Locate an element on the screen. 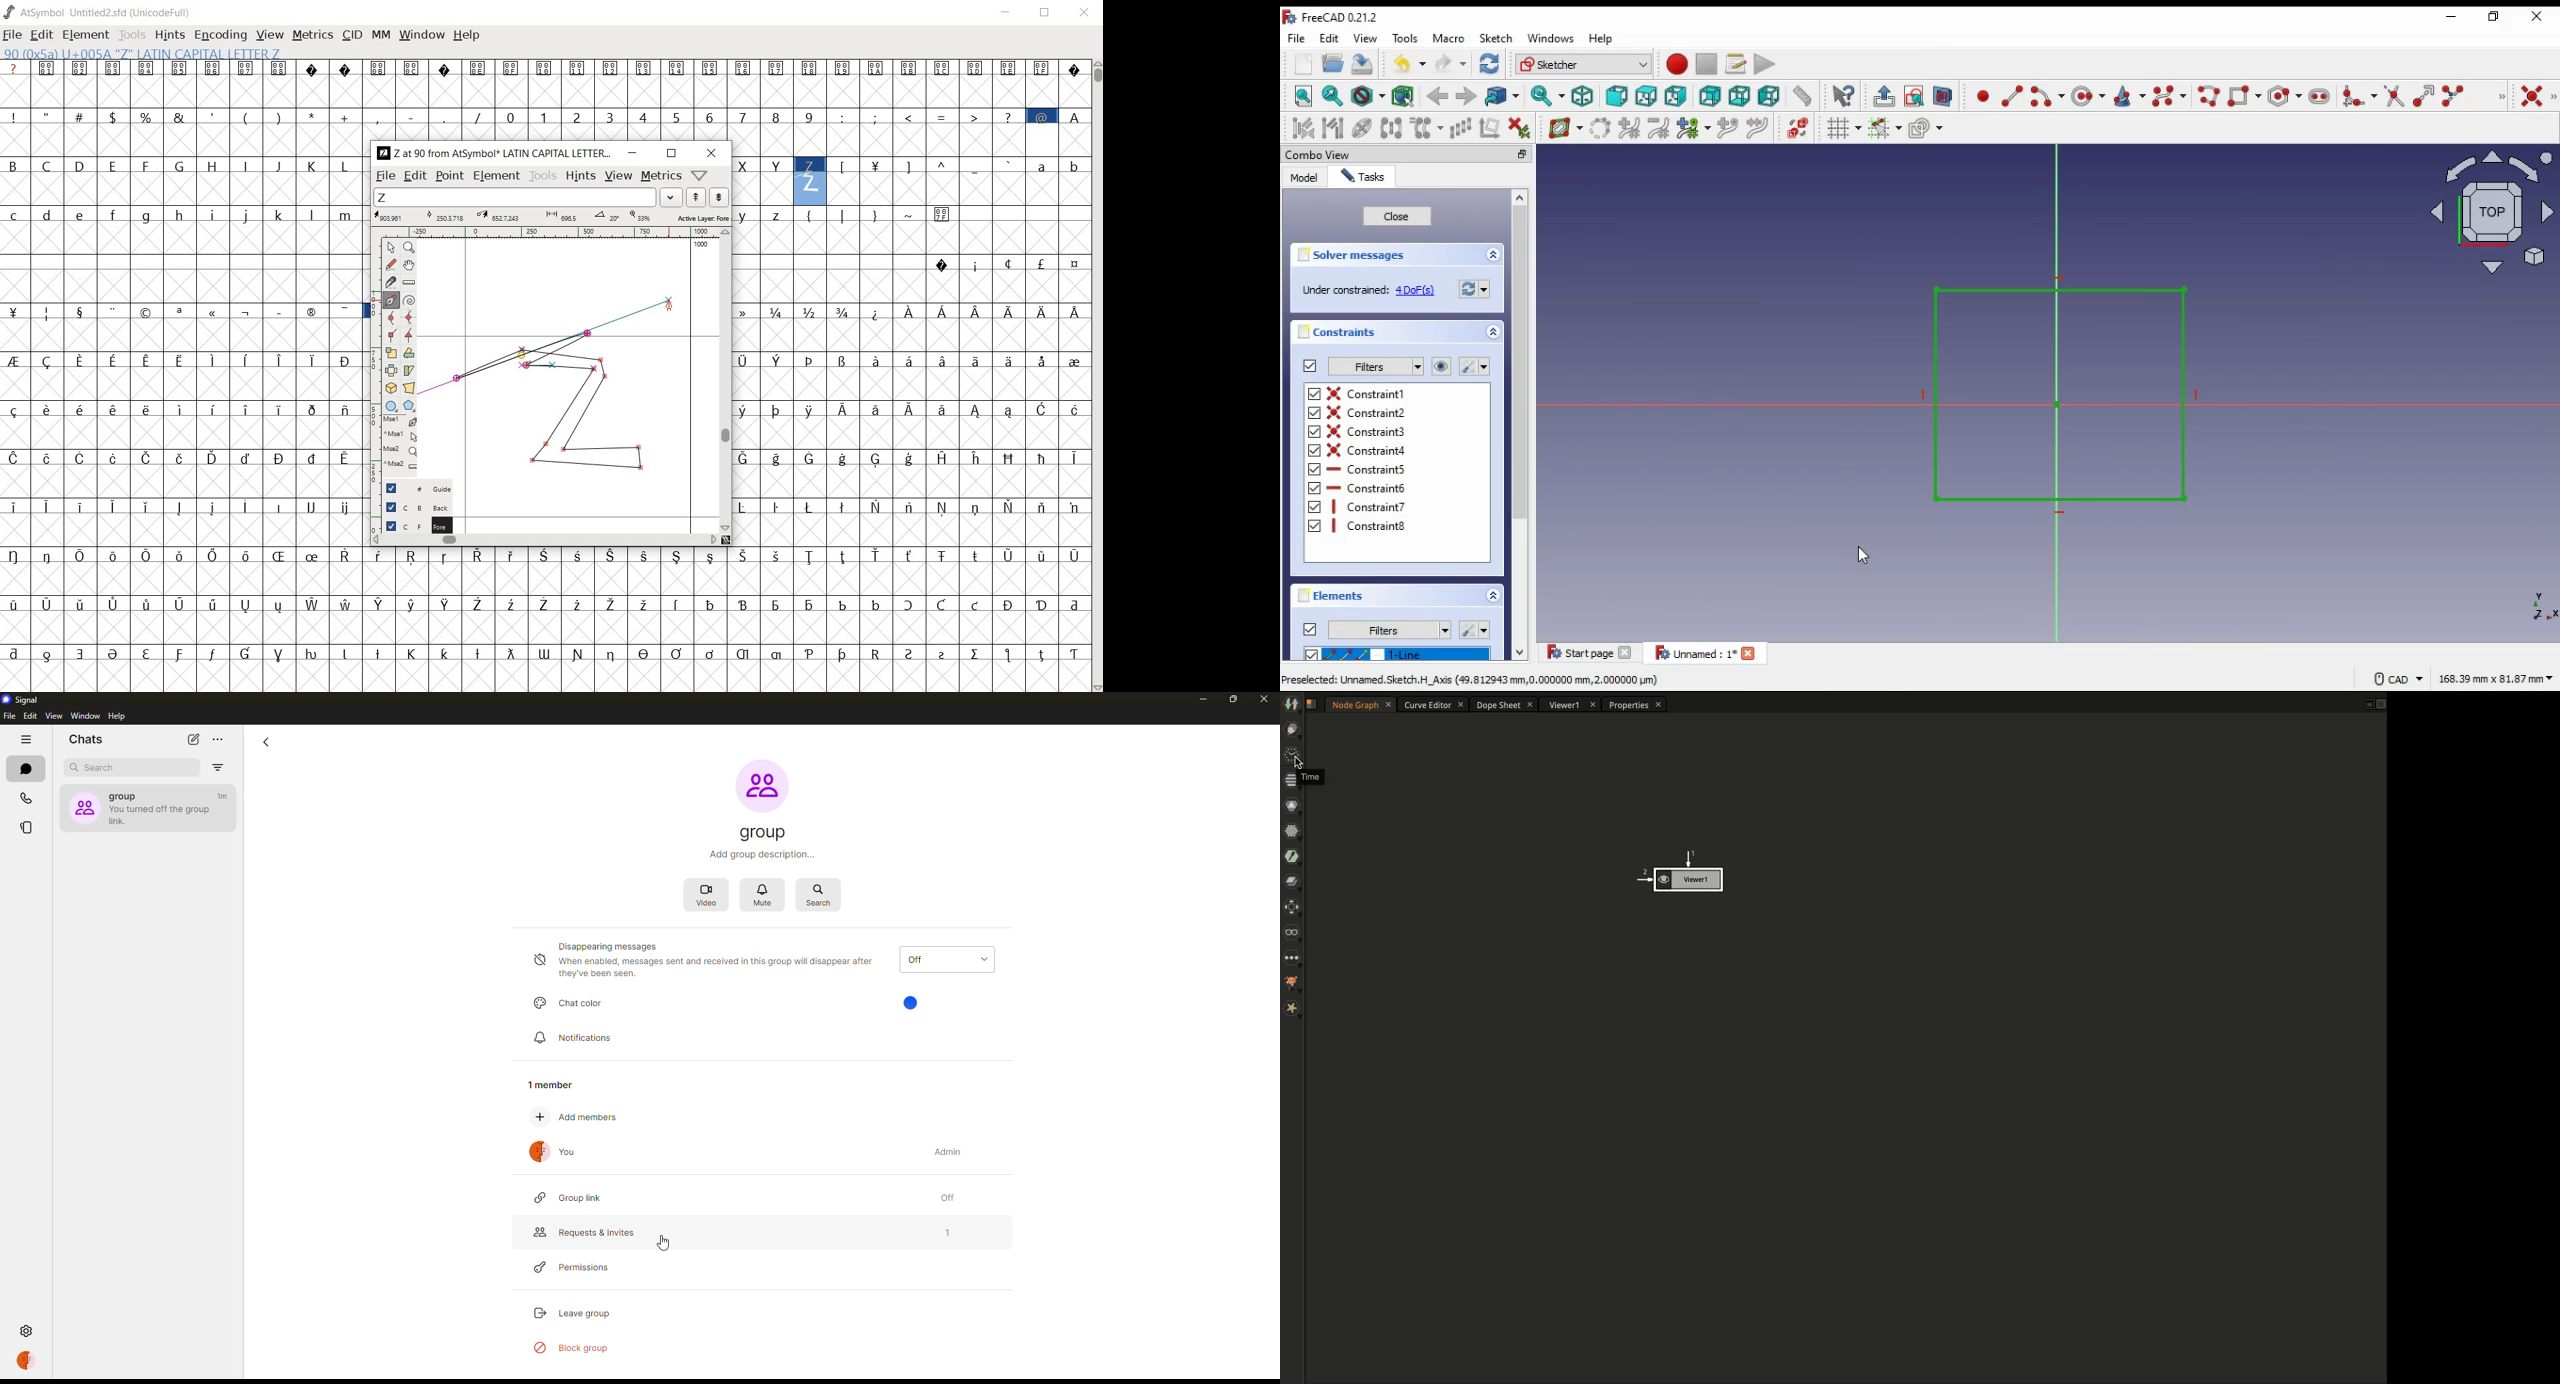 The width and height of the screenshot is (2576, 1400). bottom is located at coordinates (1739, 96).